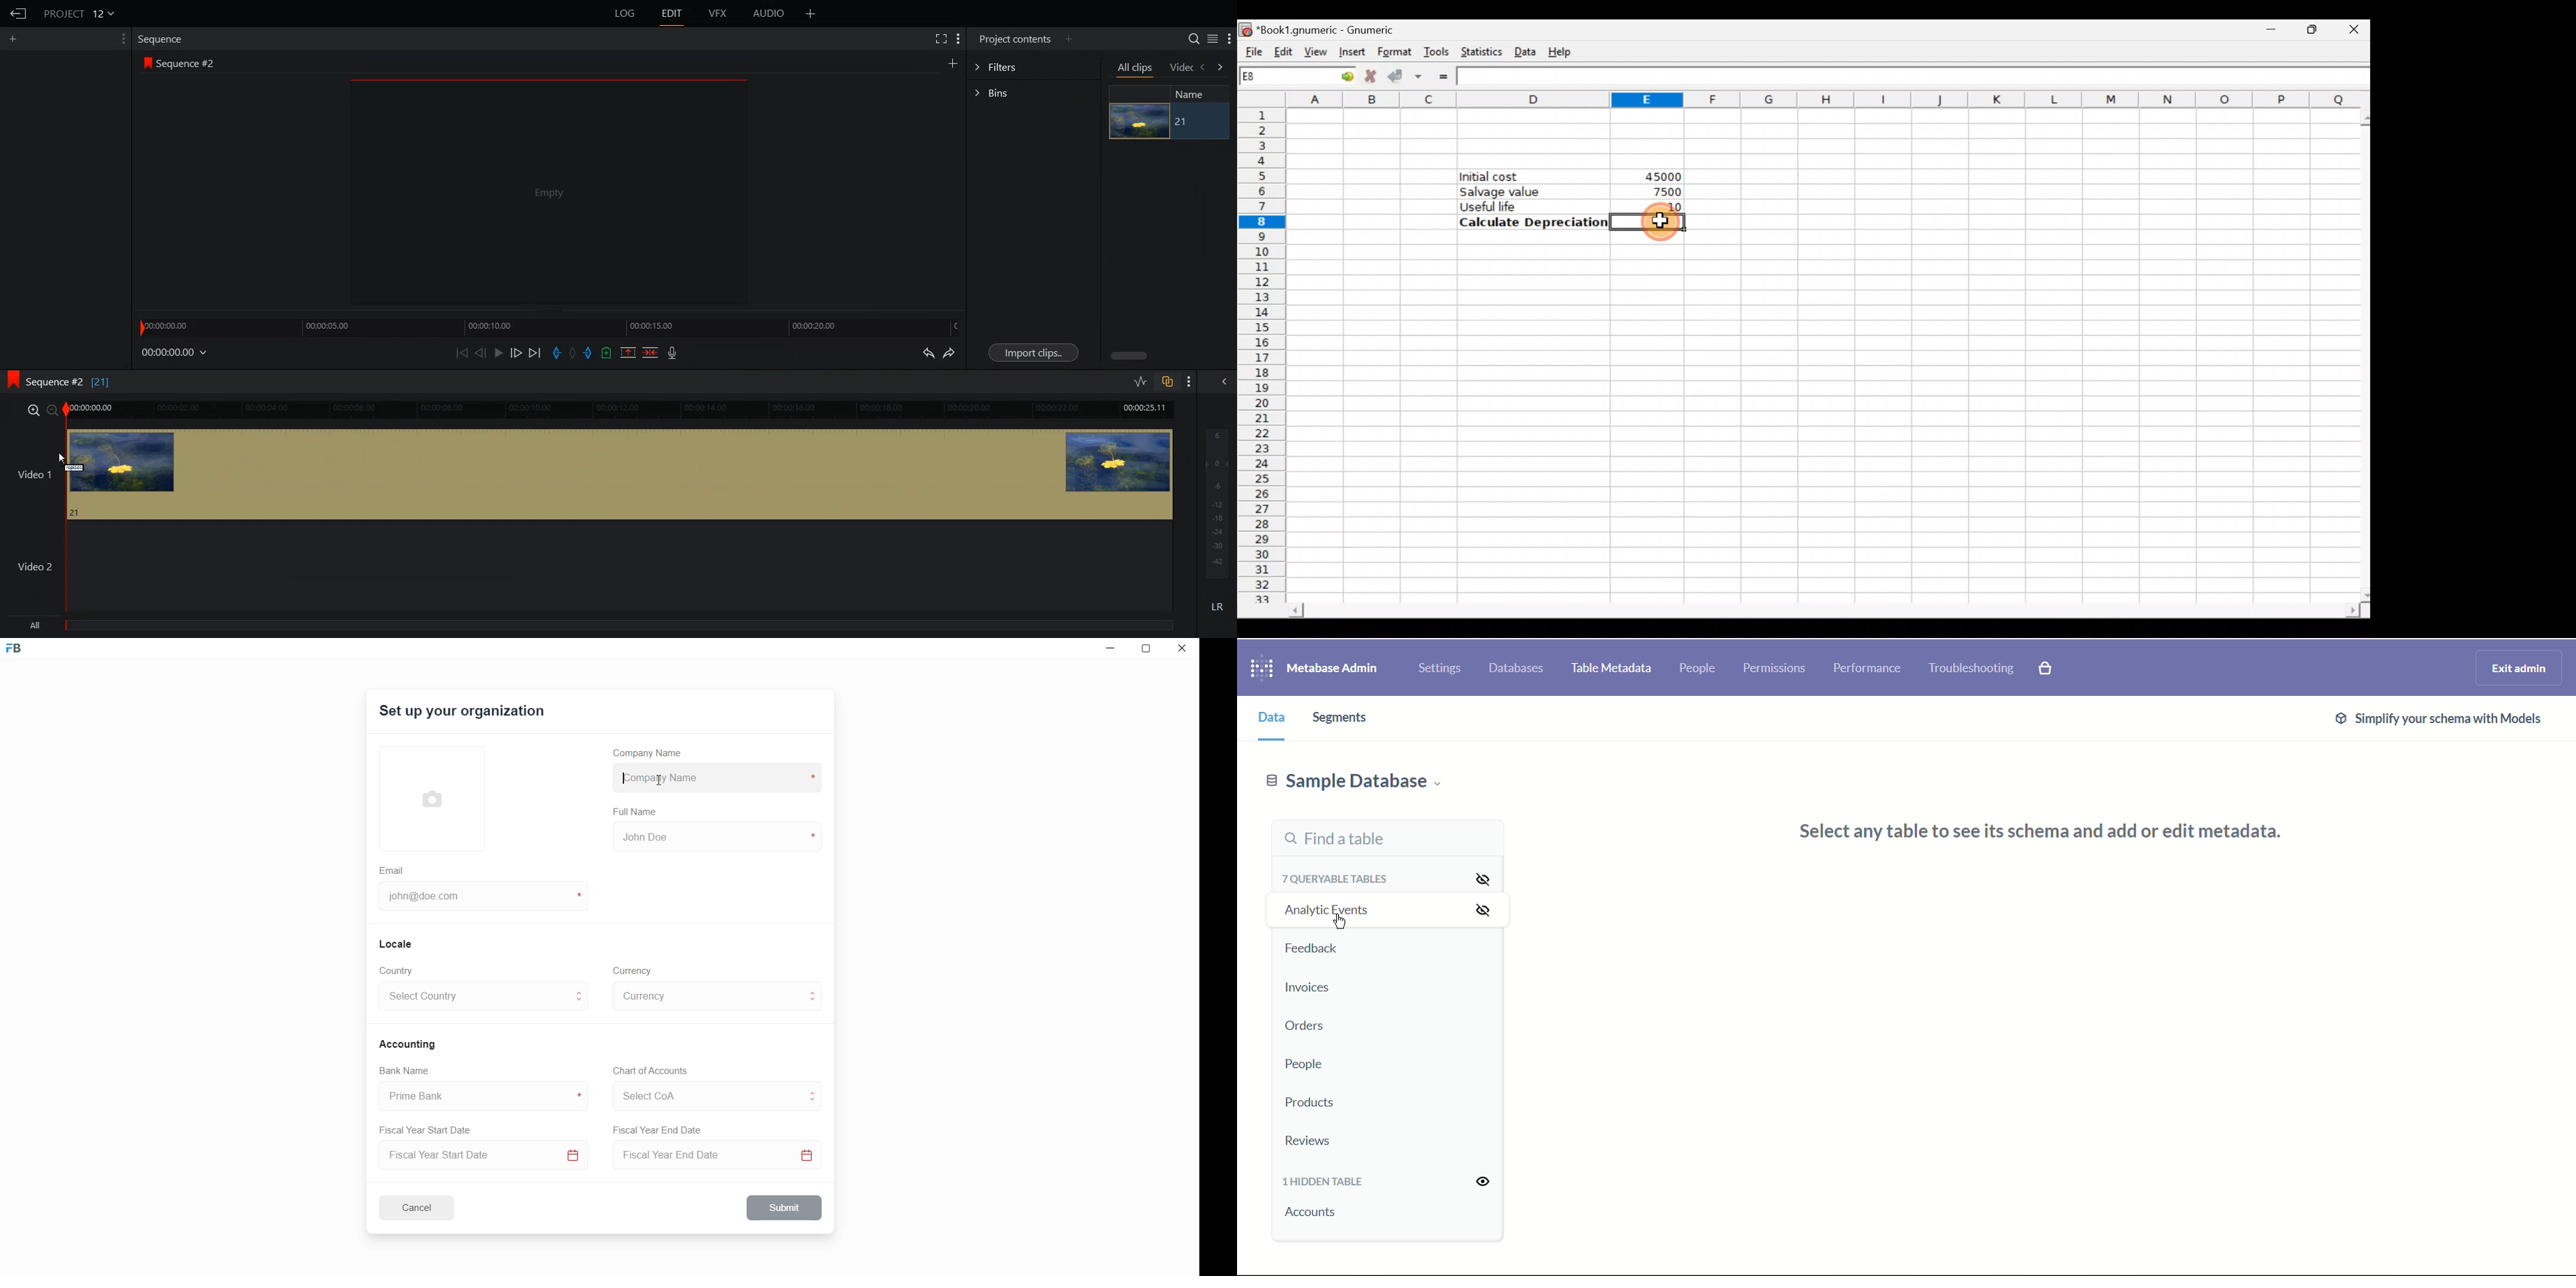 The height and width of the screenshot is (1288, 2576). I want to click on people, so click(1697, 669).